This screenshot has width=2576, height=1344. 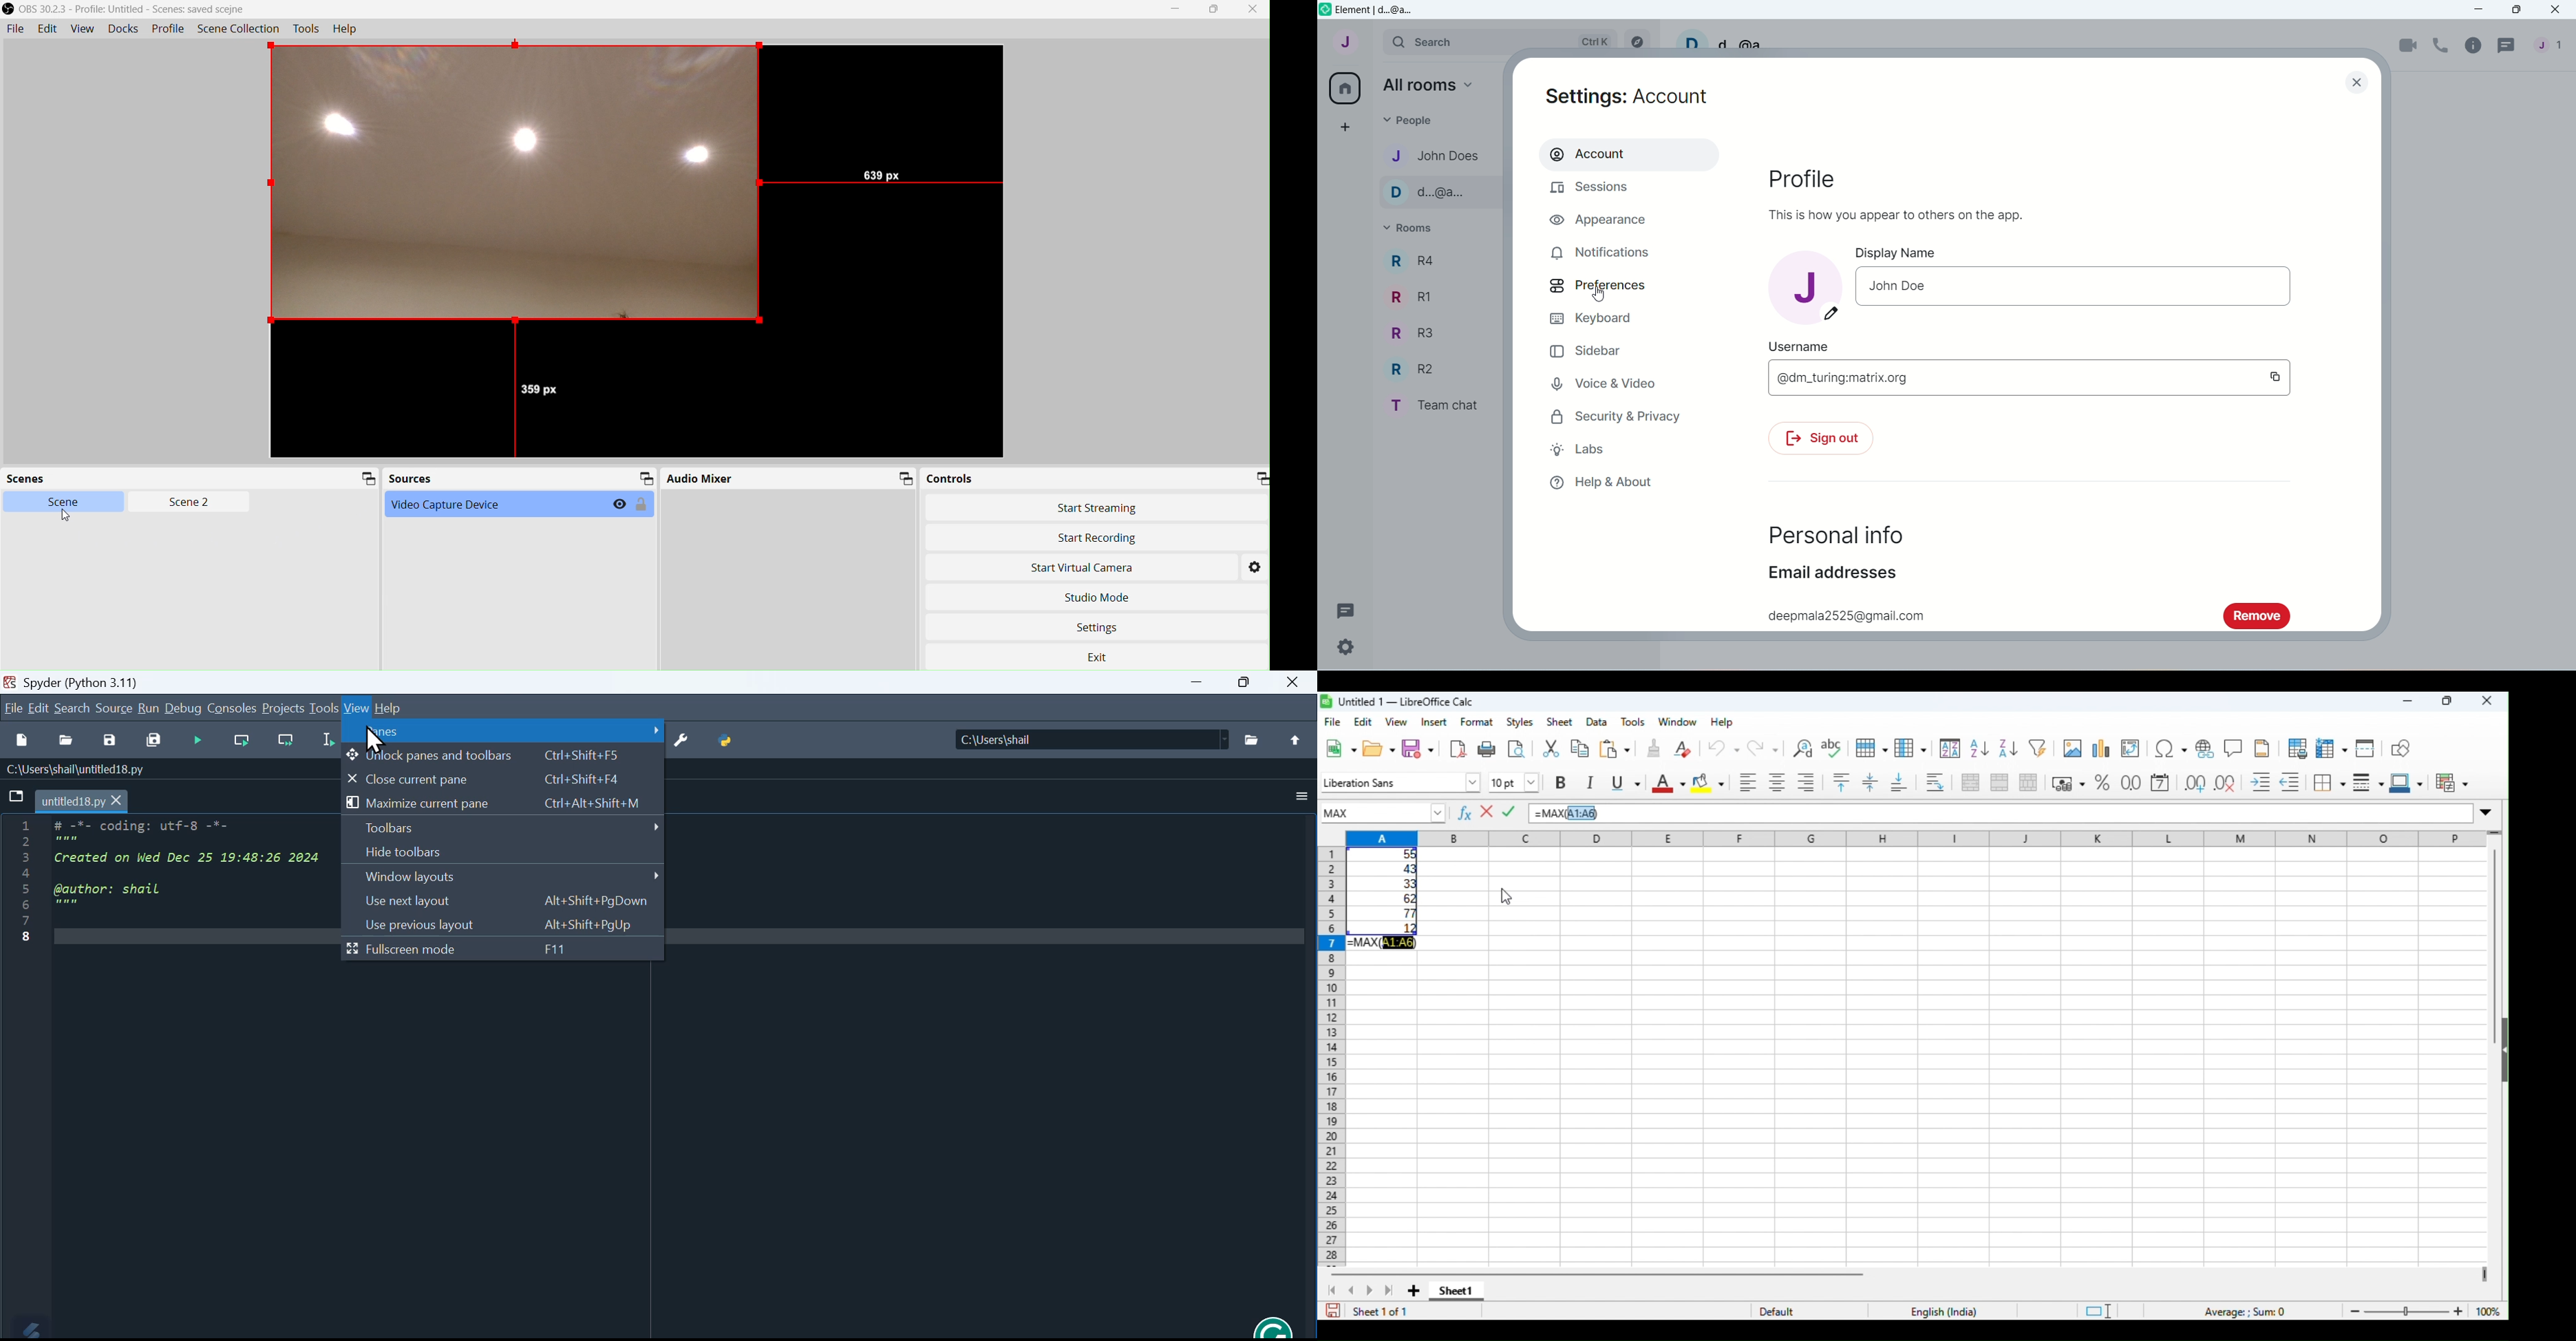 I want to click on Text input- John Doe, so click(x=2083, y=287).